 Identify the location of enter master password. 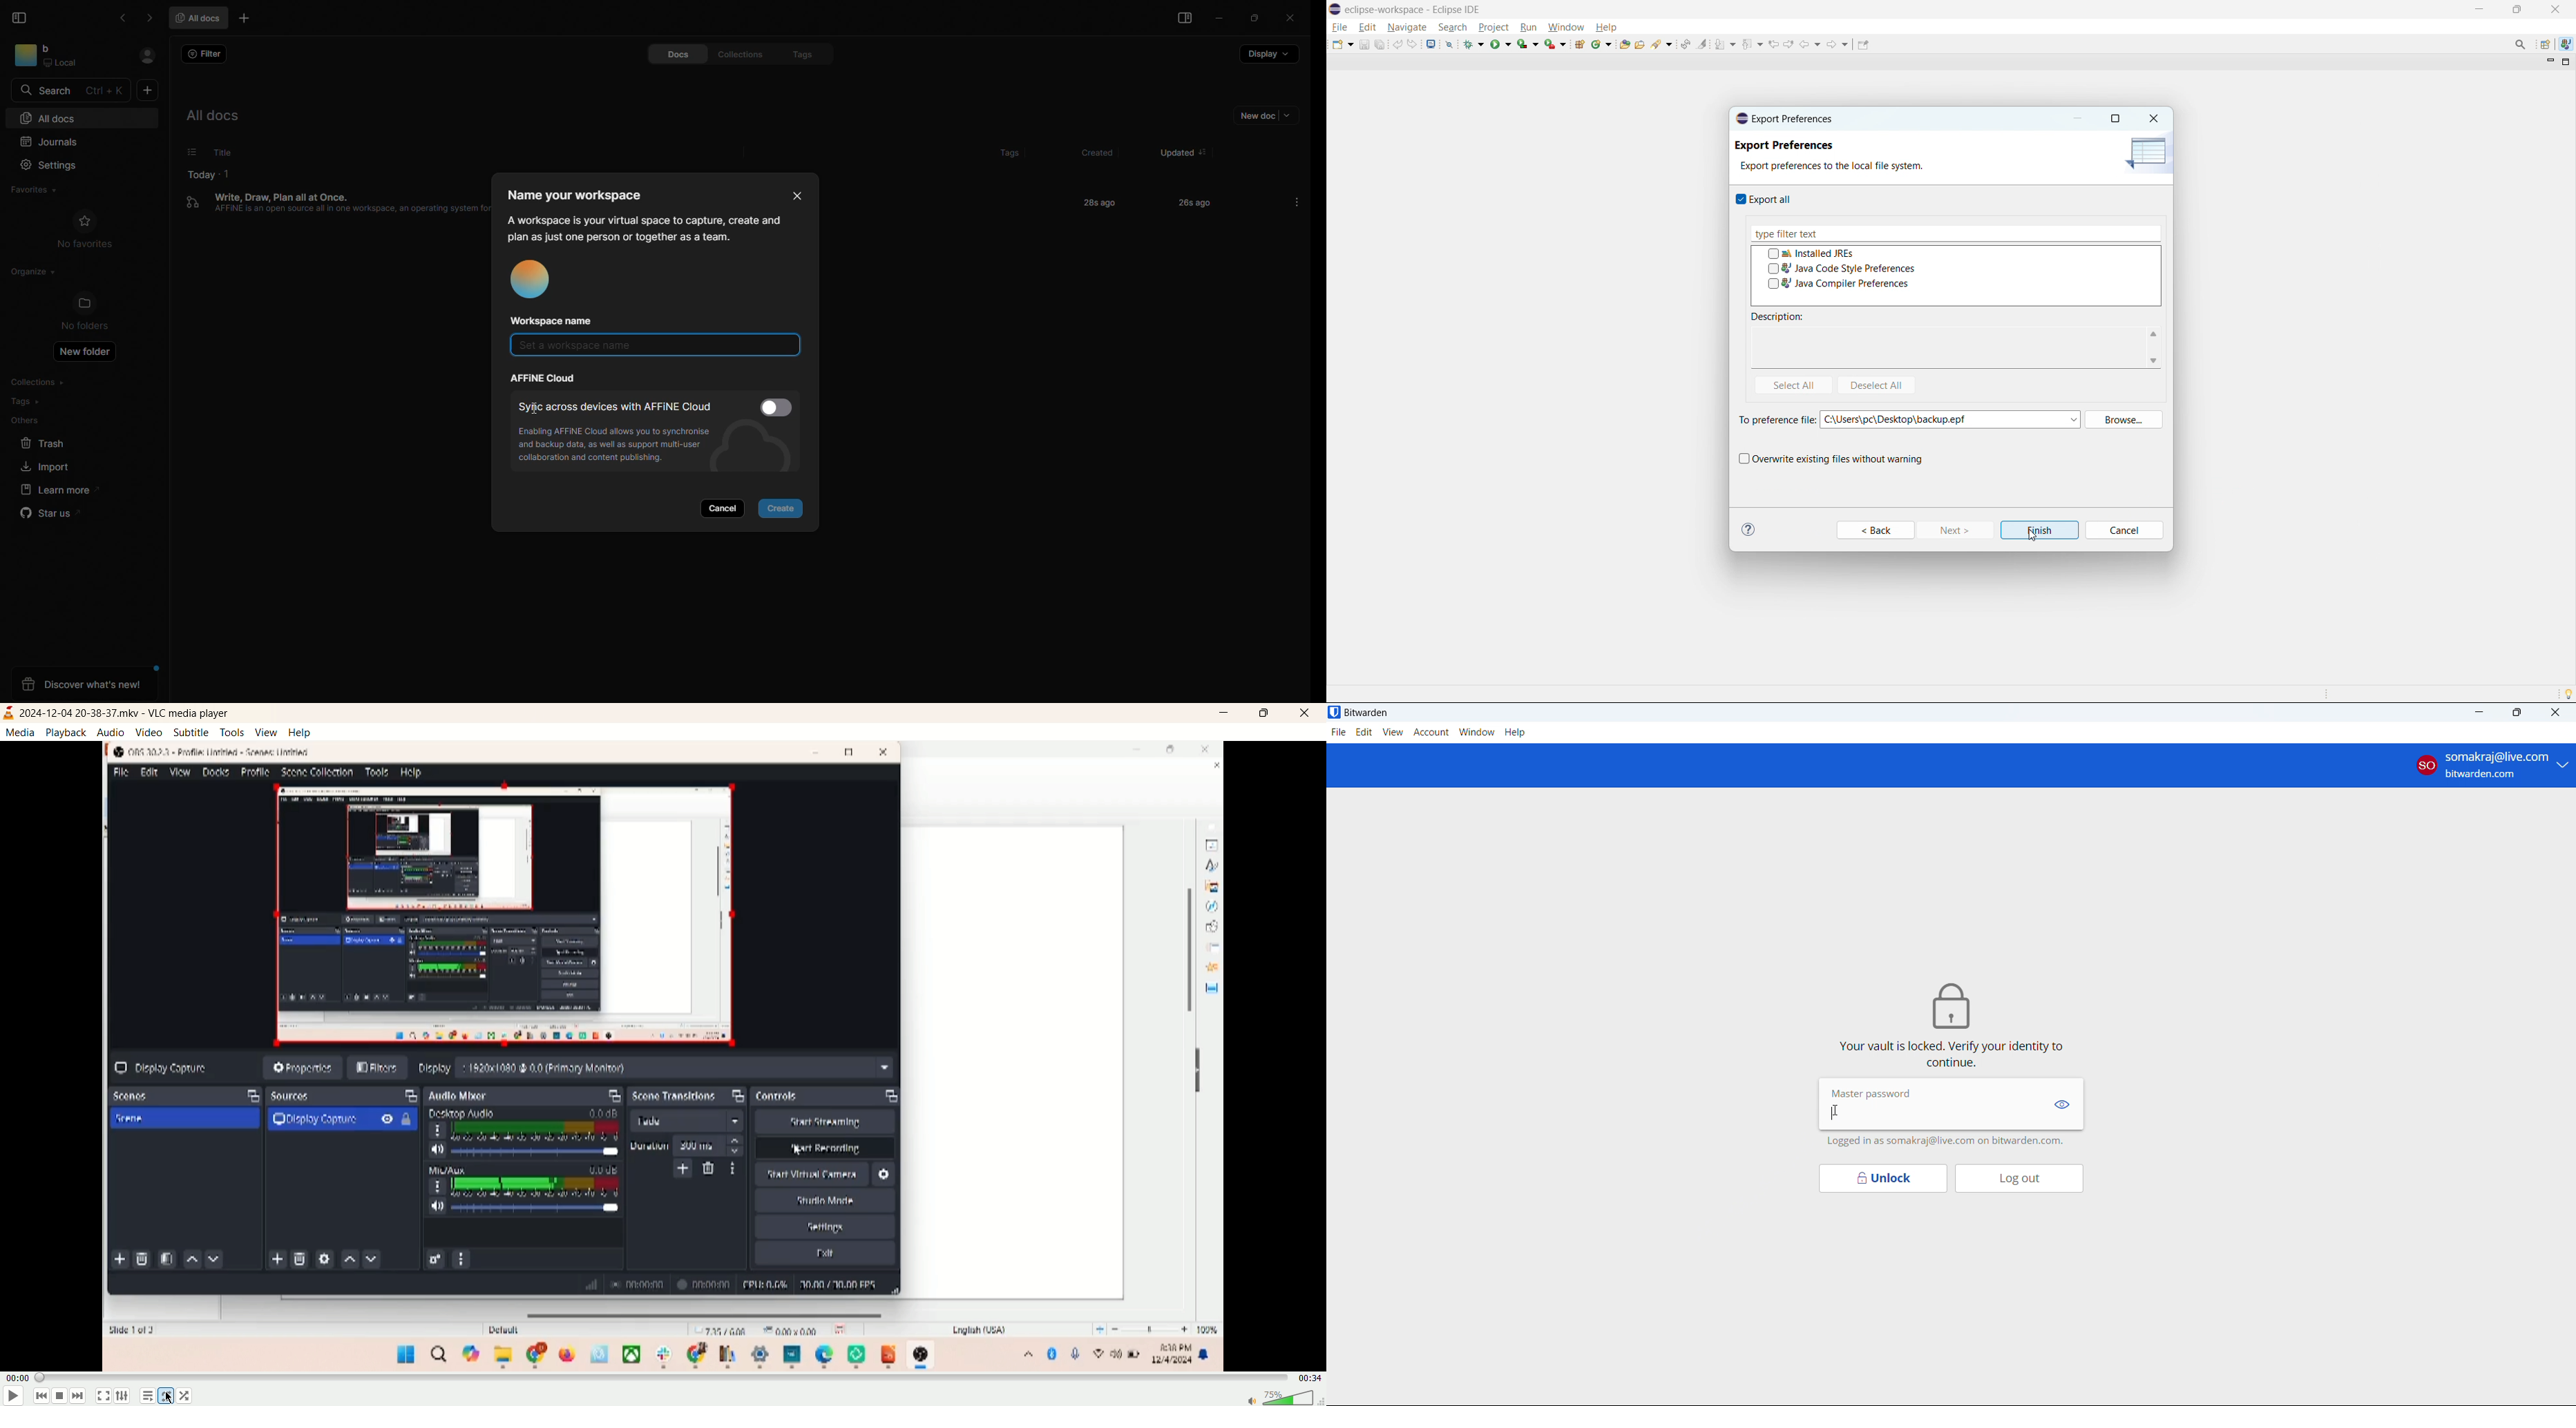
(1935, 1113).